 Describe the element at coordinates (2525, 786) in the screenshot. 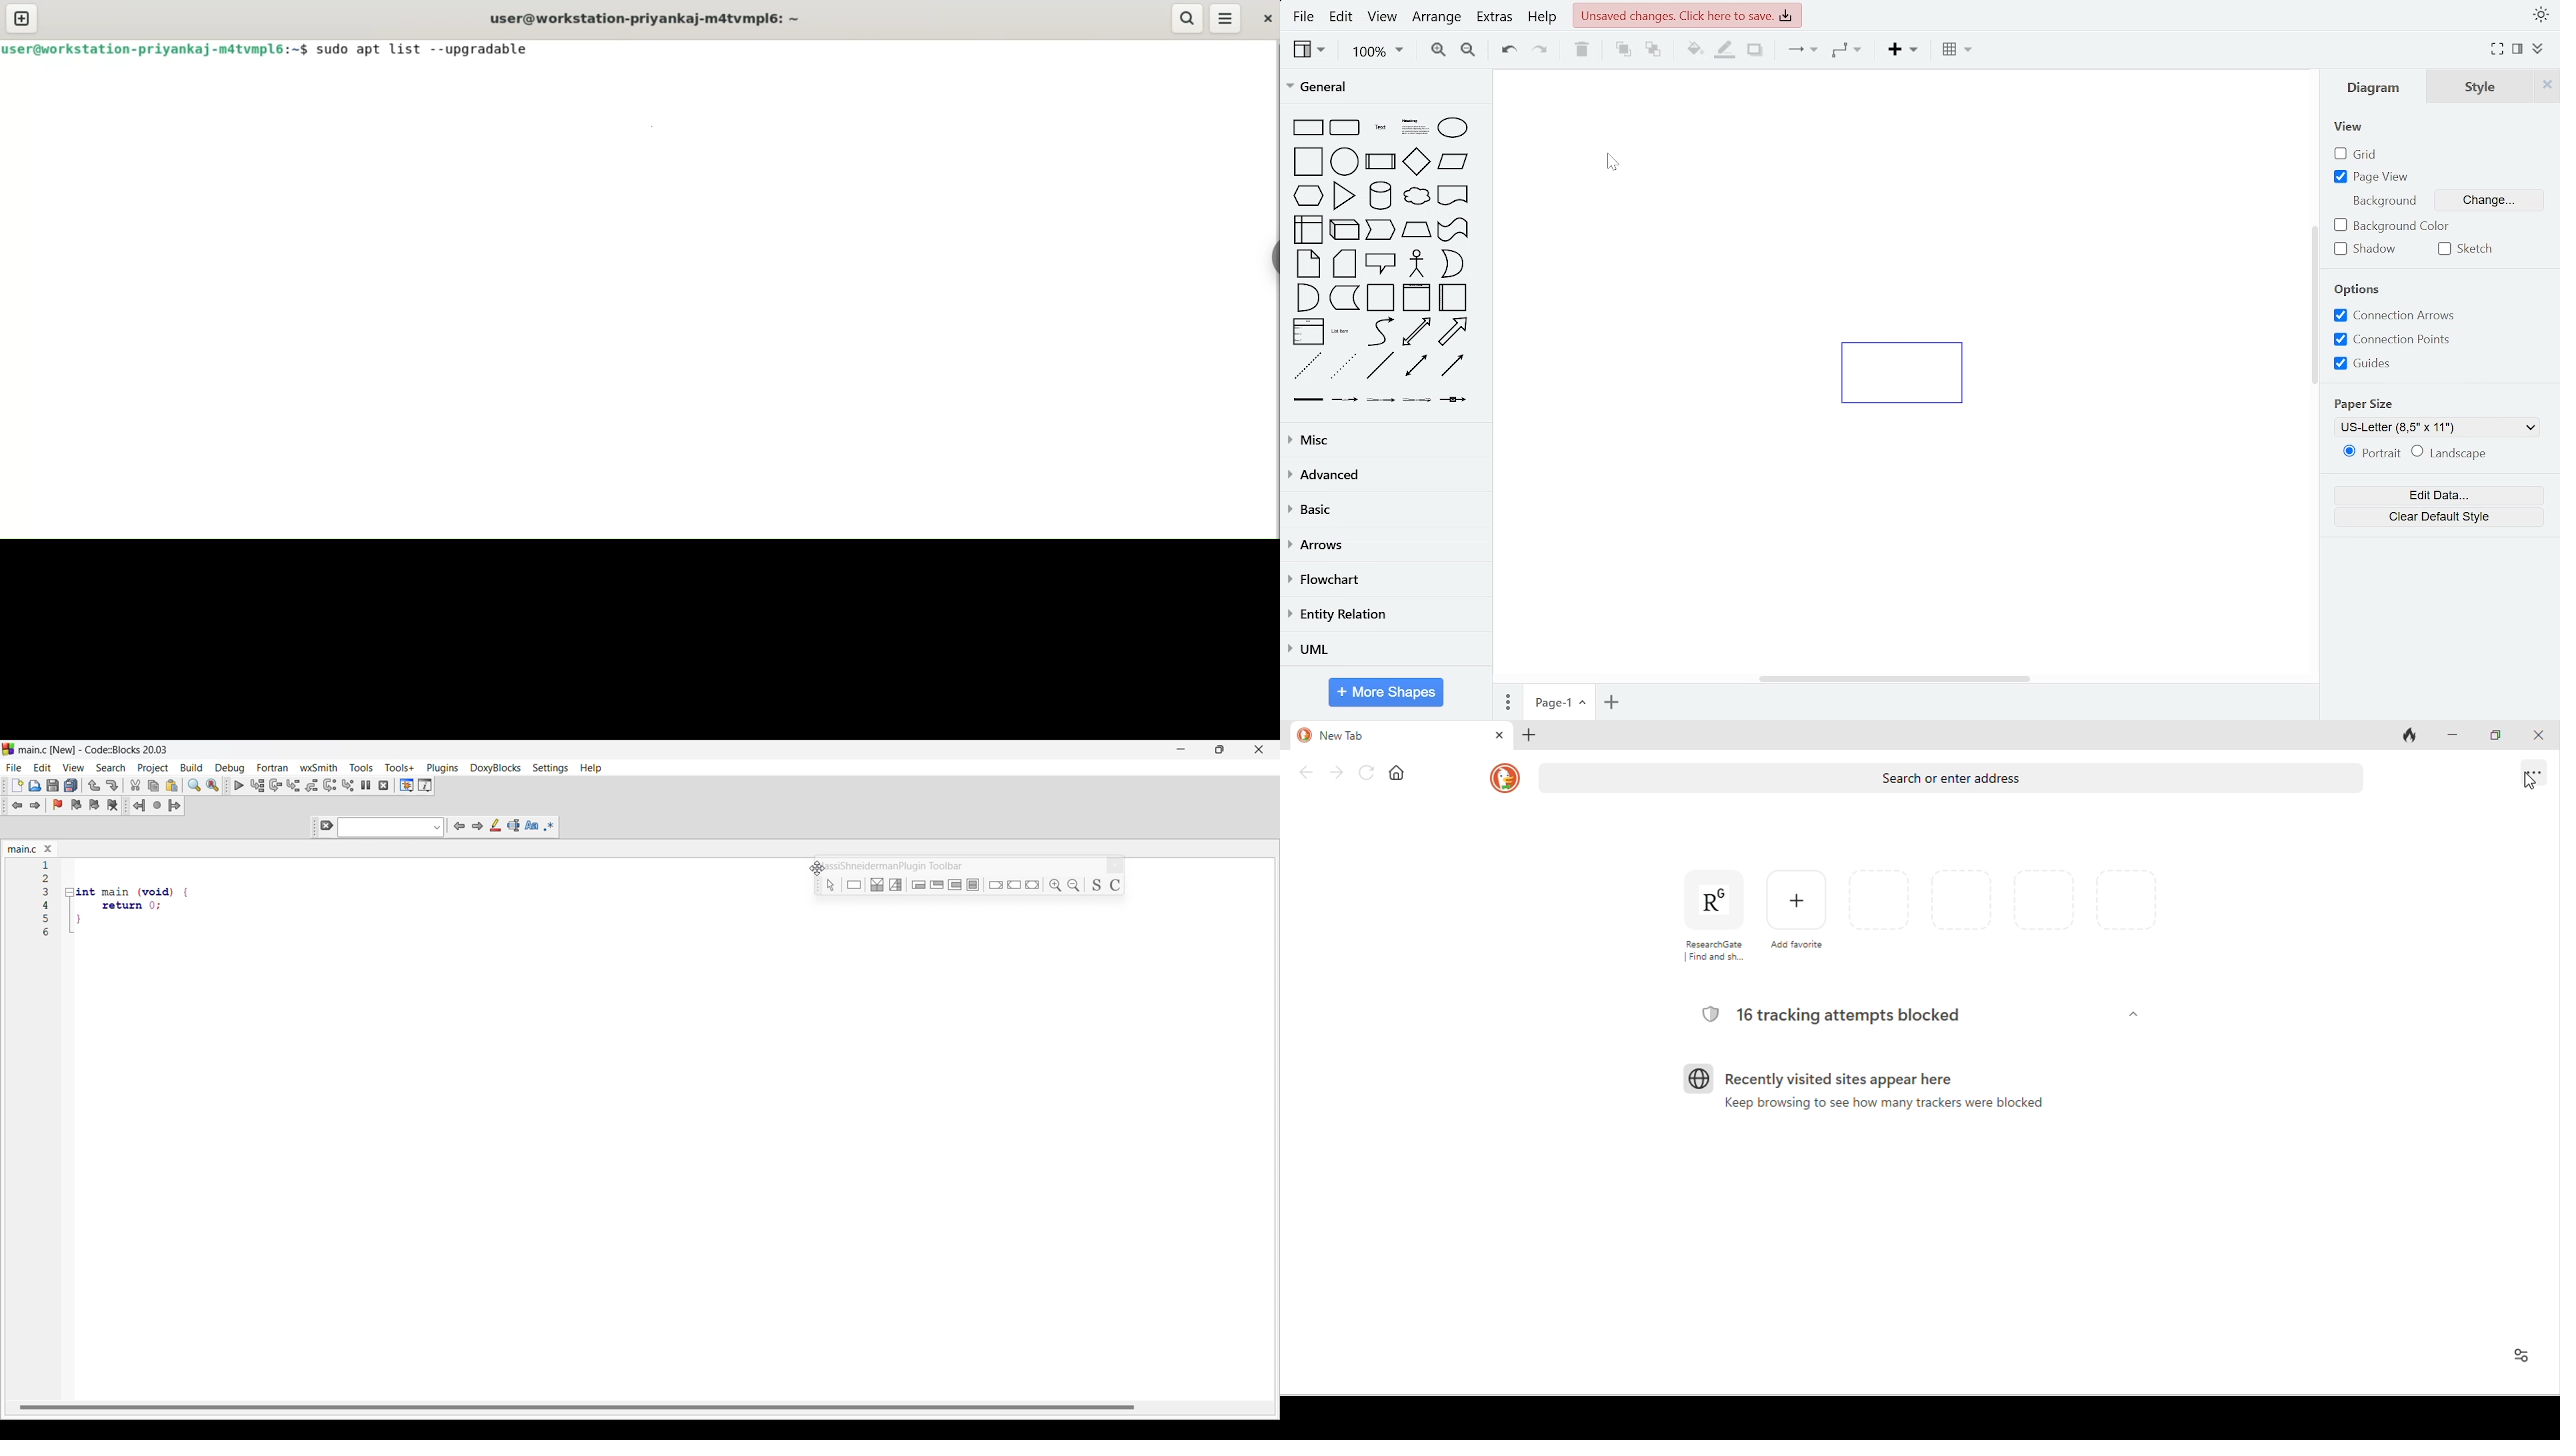

I see `cursor` at that location.